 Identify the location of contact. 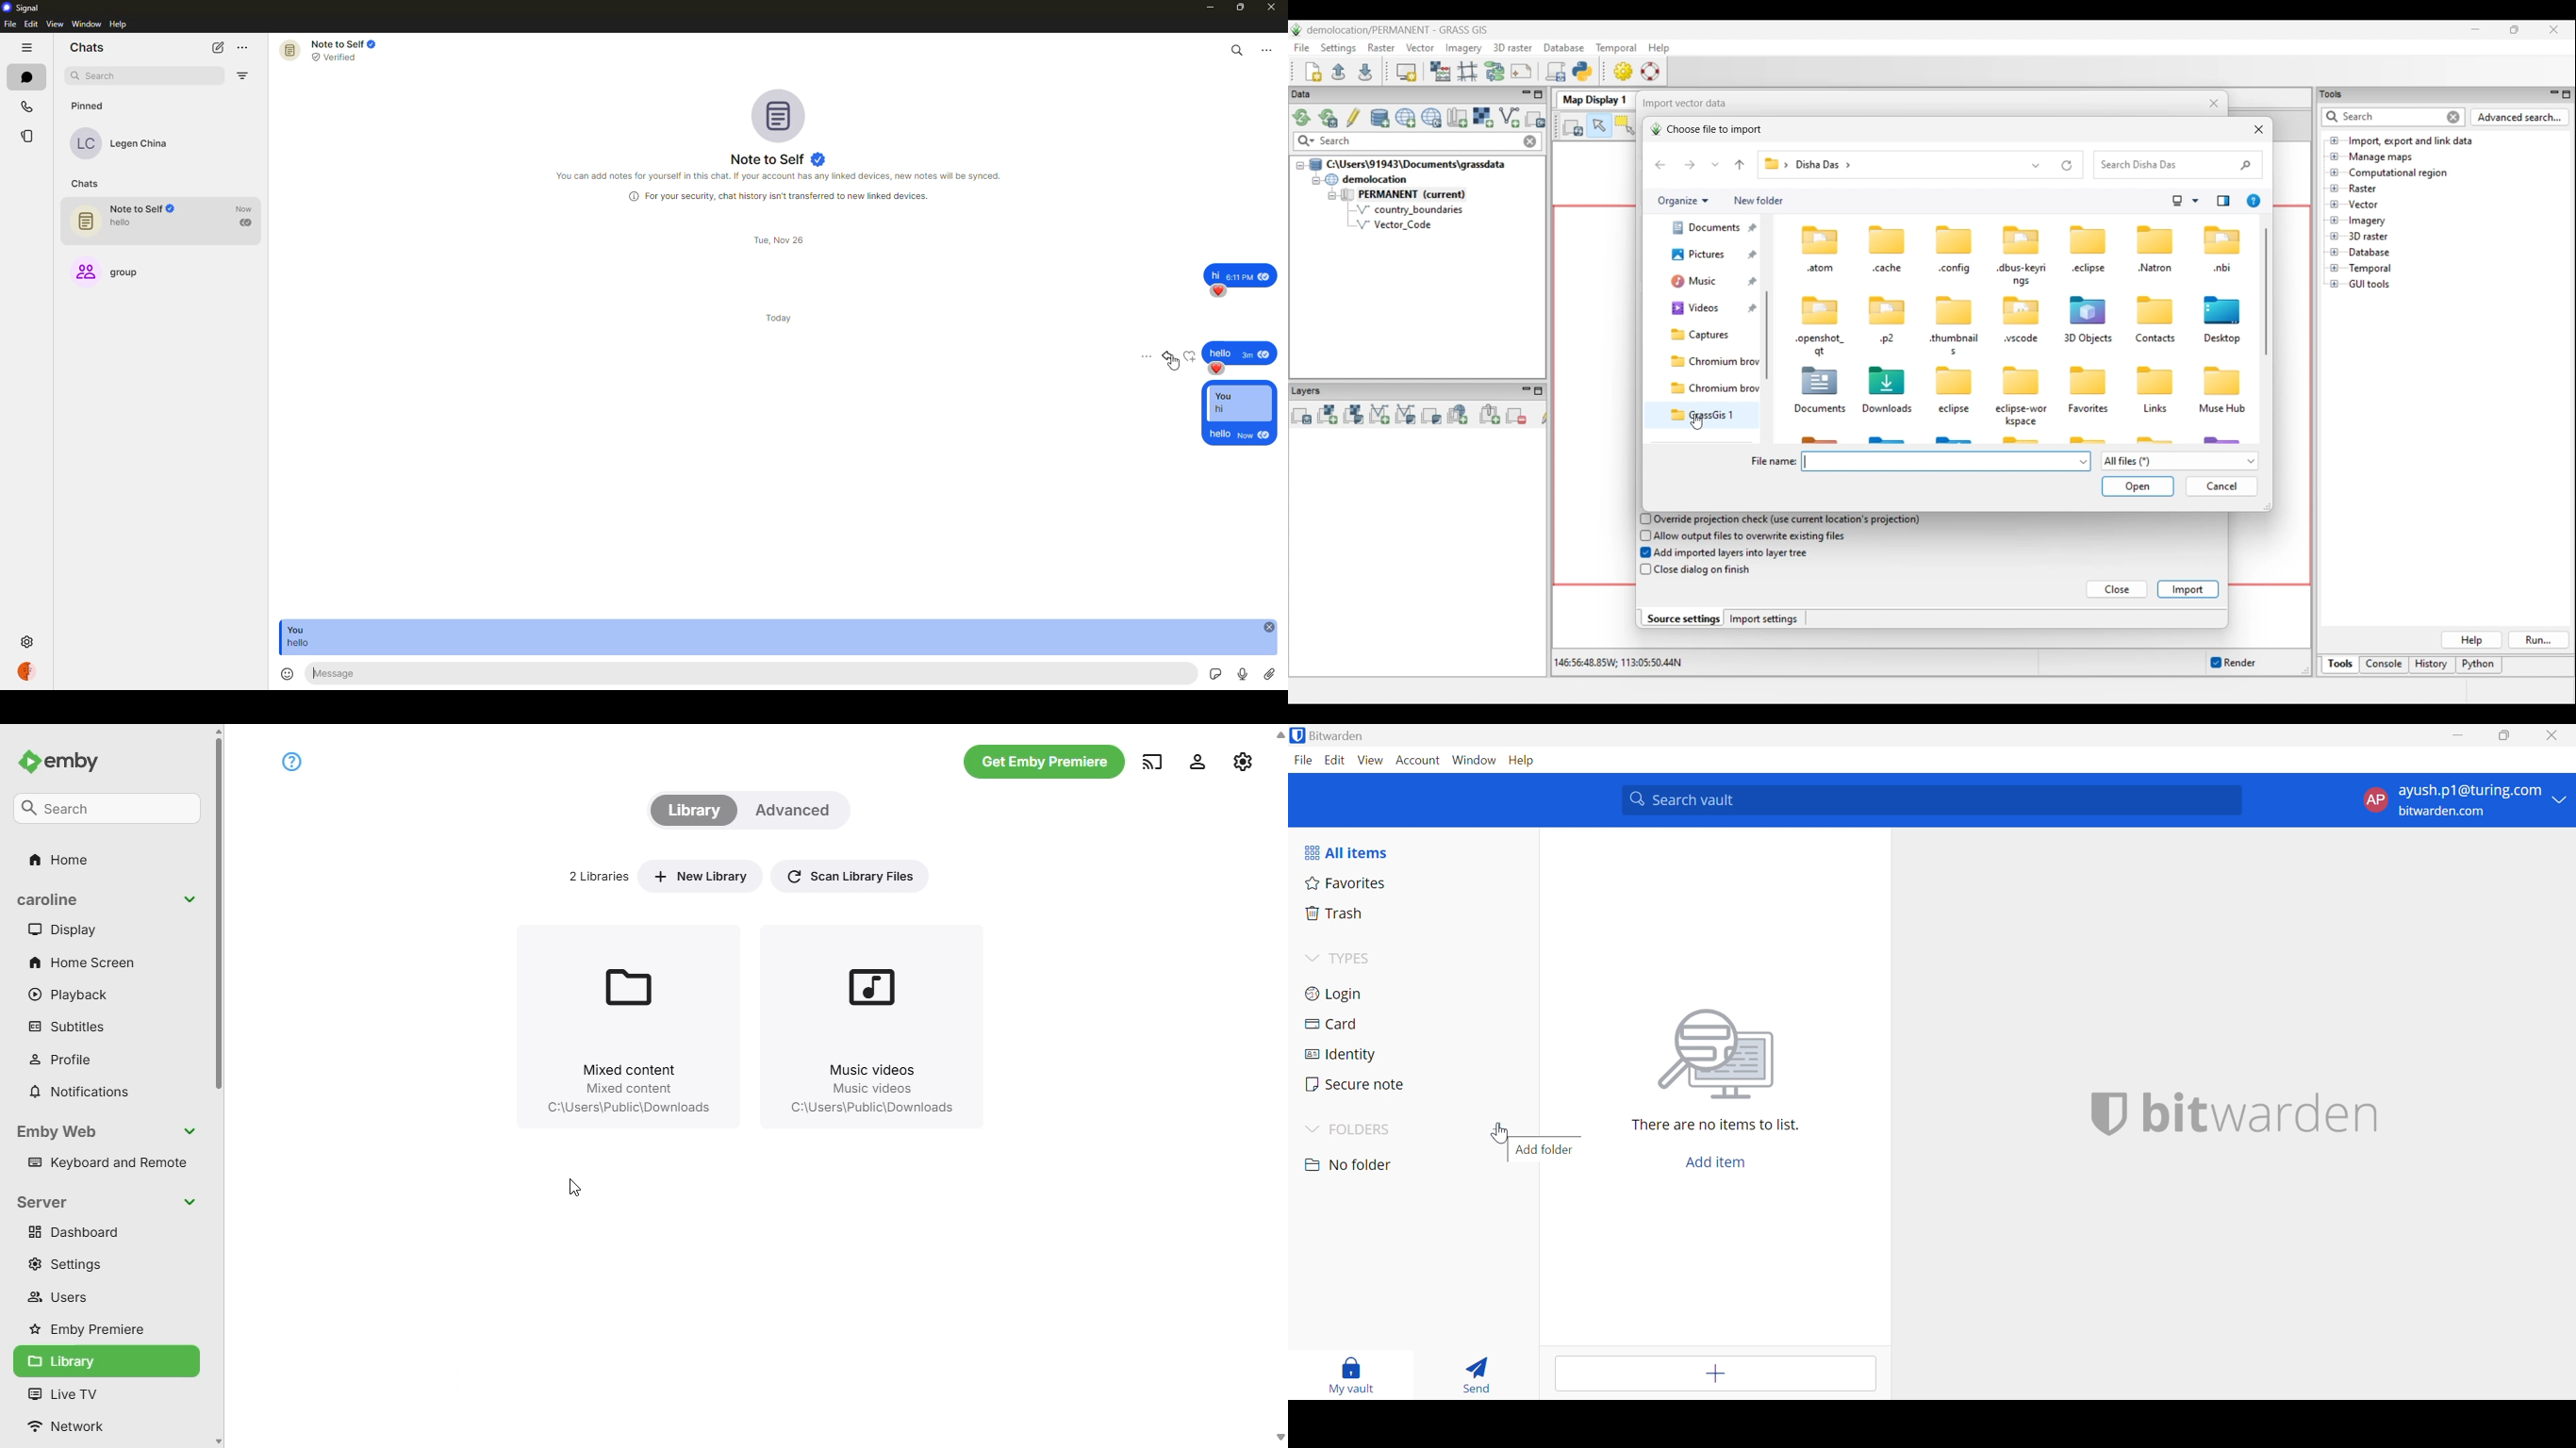
(129, 144).